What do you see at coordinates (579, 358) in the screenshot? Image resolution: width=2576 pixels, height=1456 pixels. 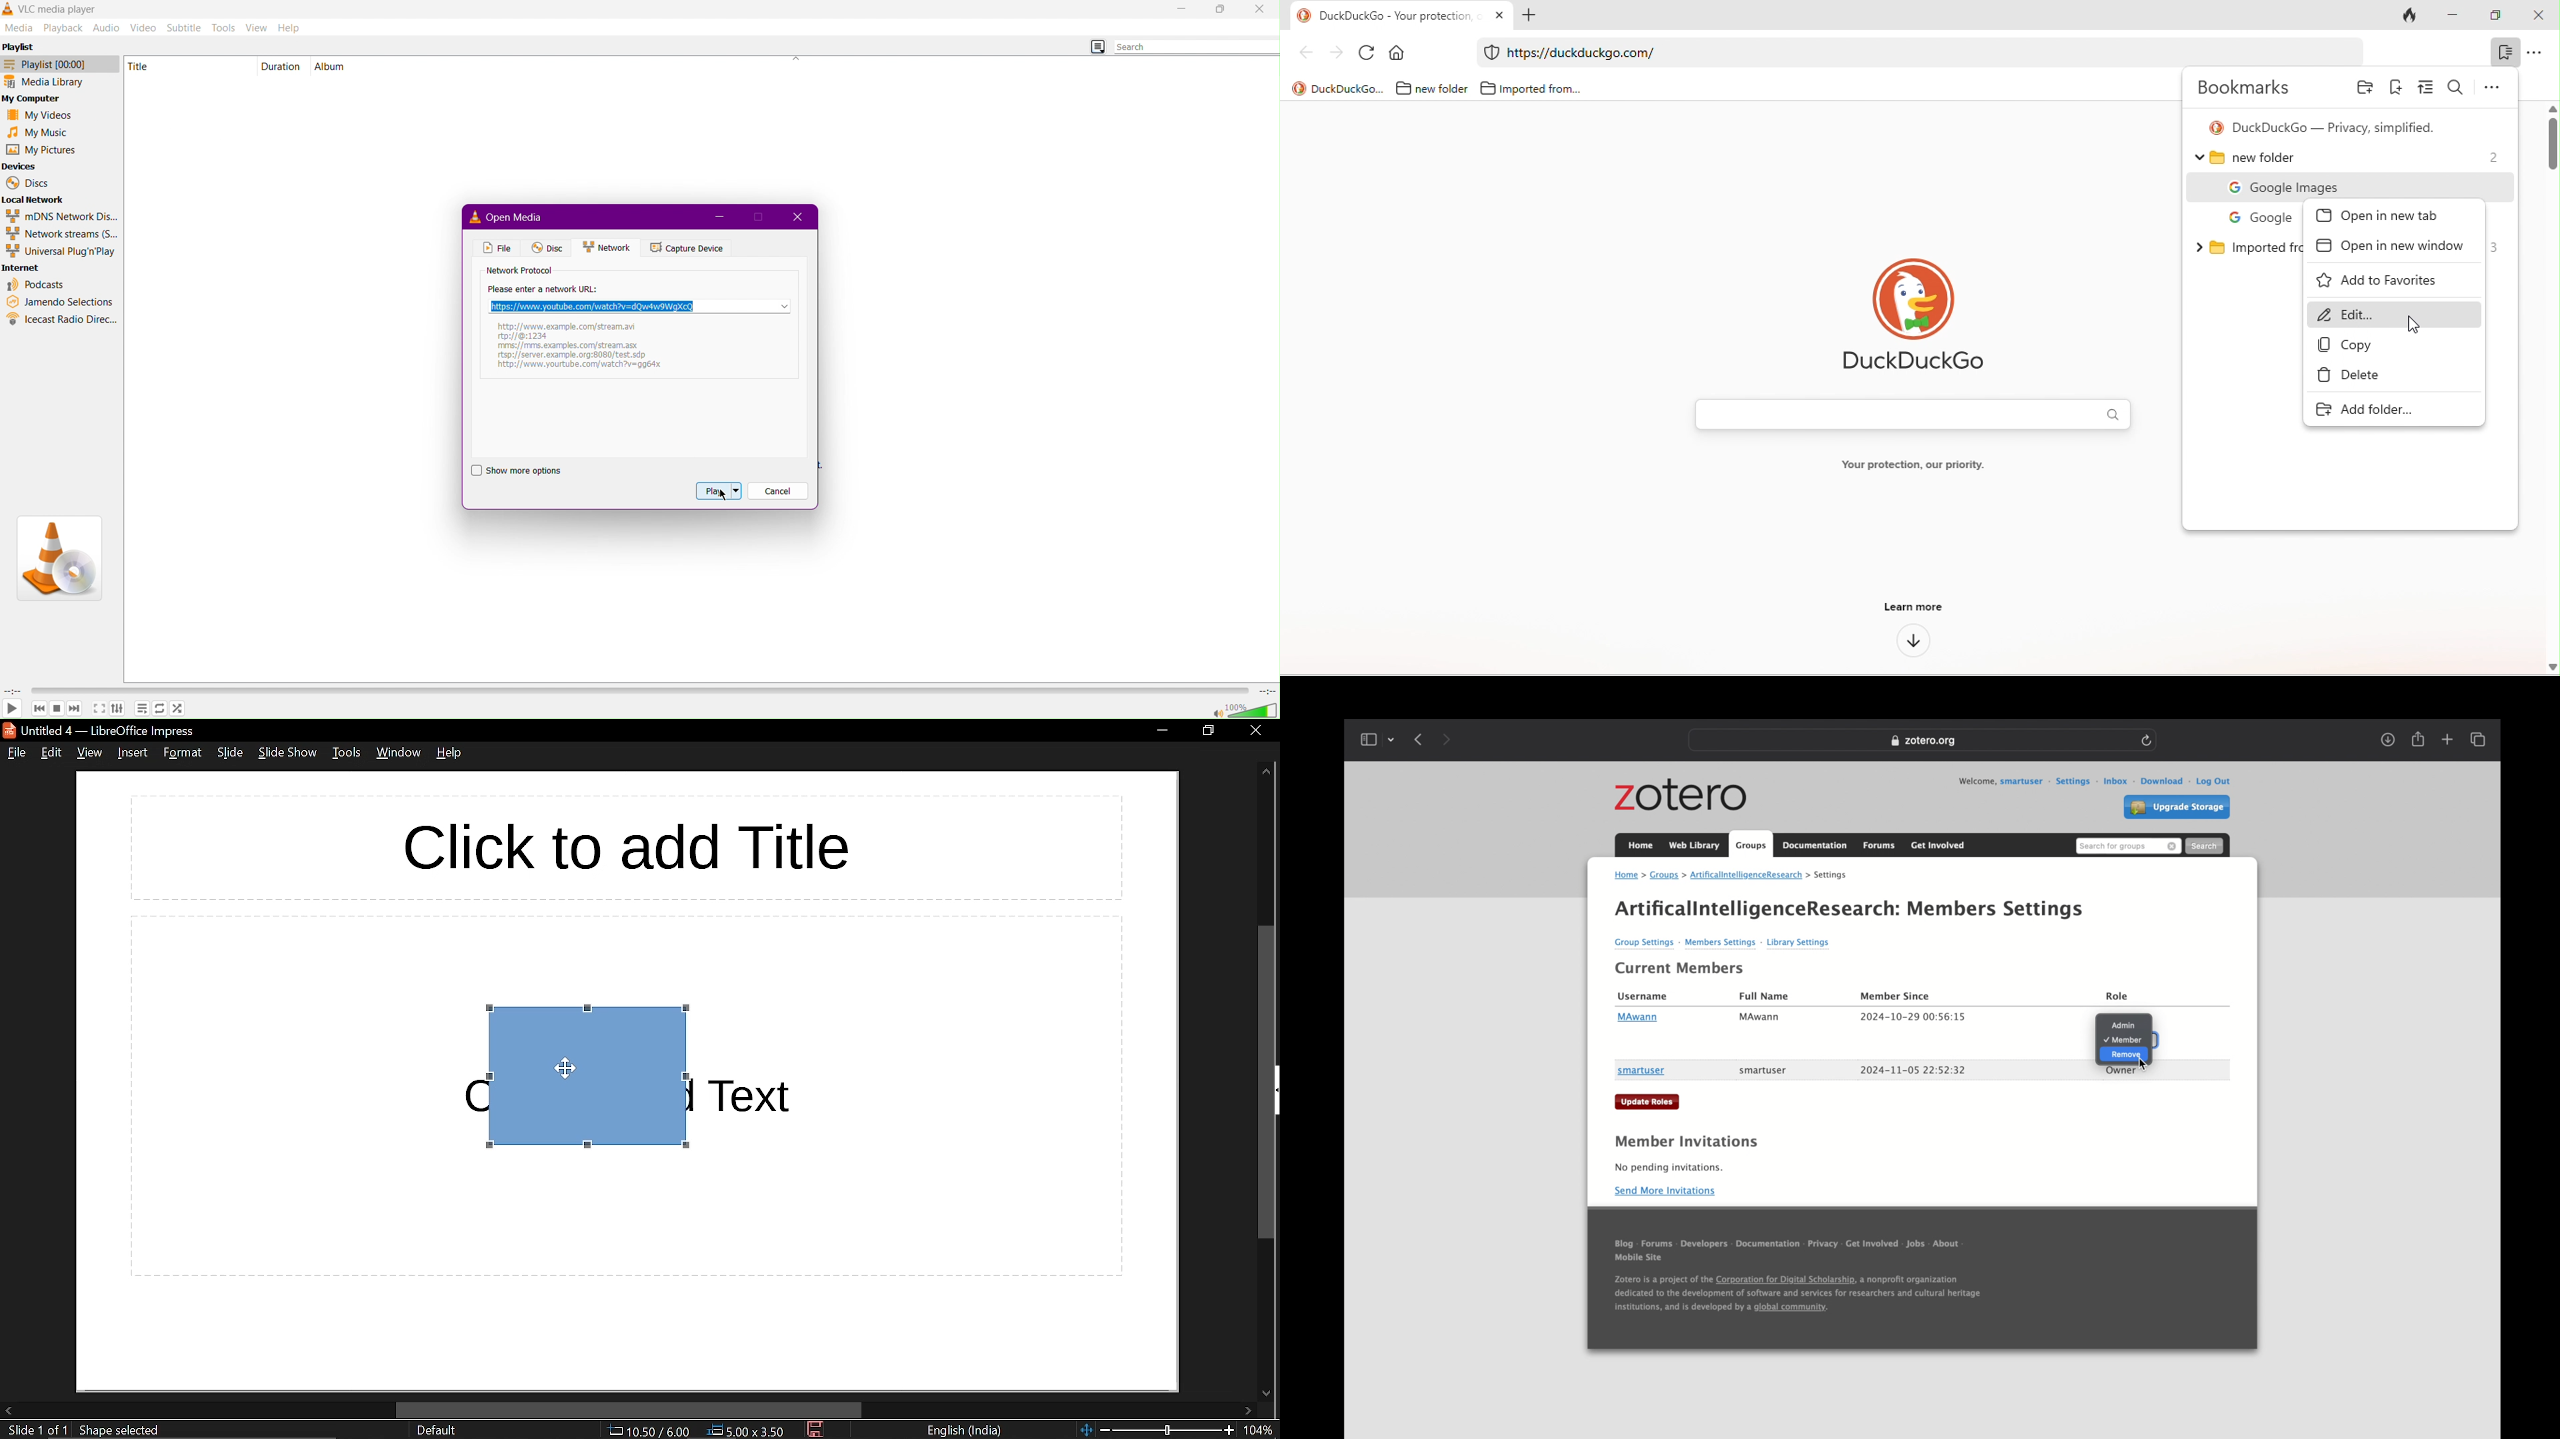 I see `http://www.yourtube.com/watch?v=gg64x` at bounding box center [579, 358].